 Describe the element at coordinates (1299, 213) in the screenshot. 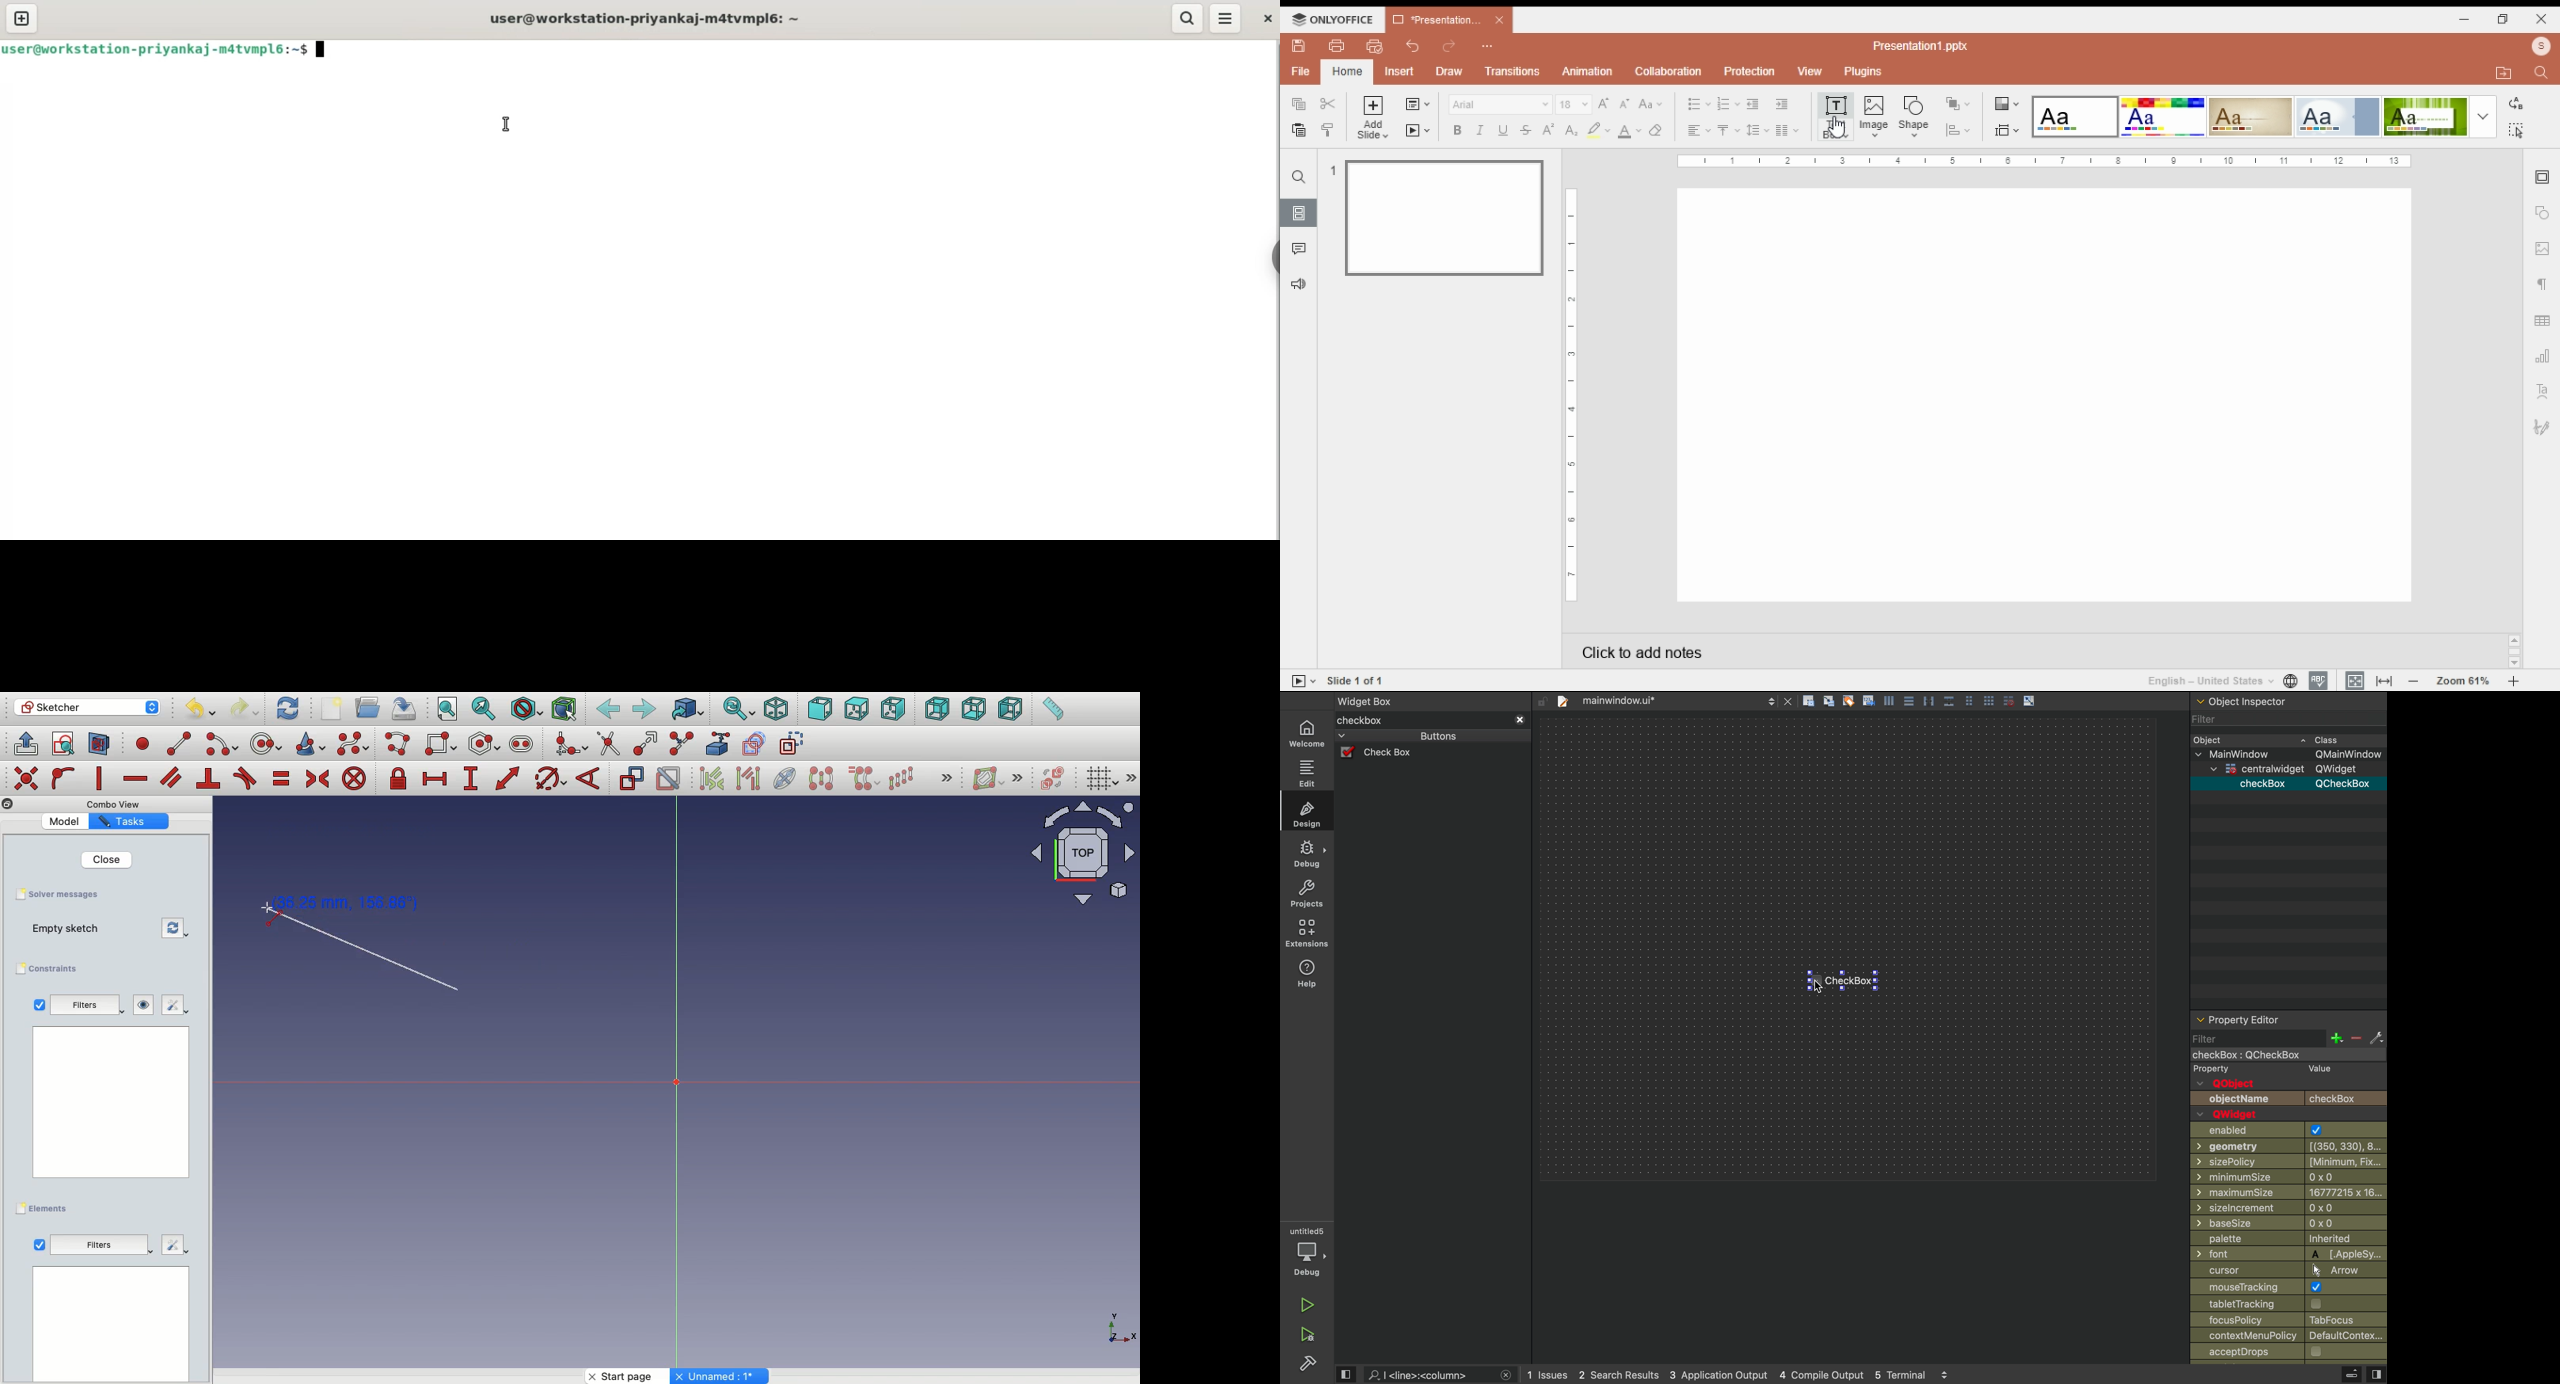

I see `slide` at that location.